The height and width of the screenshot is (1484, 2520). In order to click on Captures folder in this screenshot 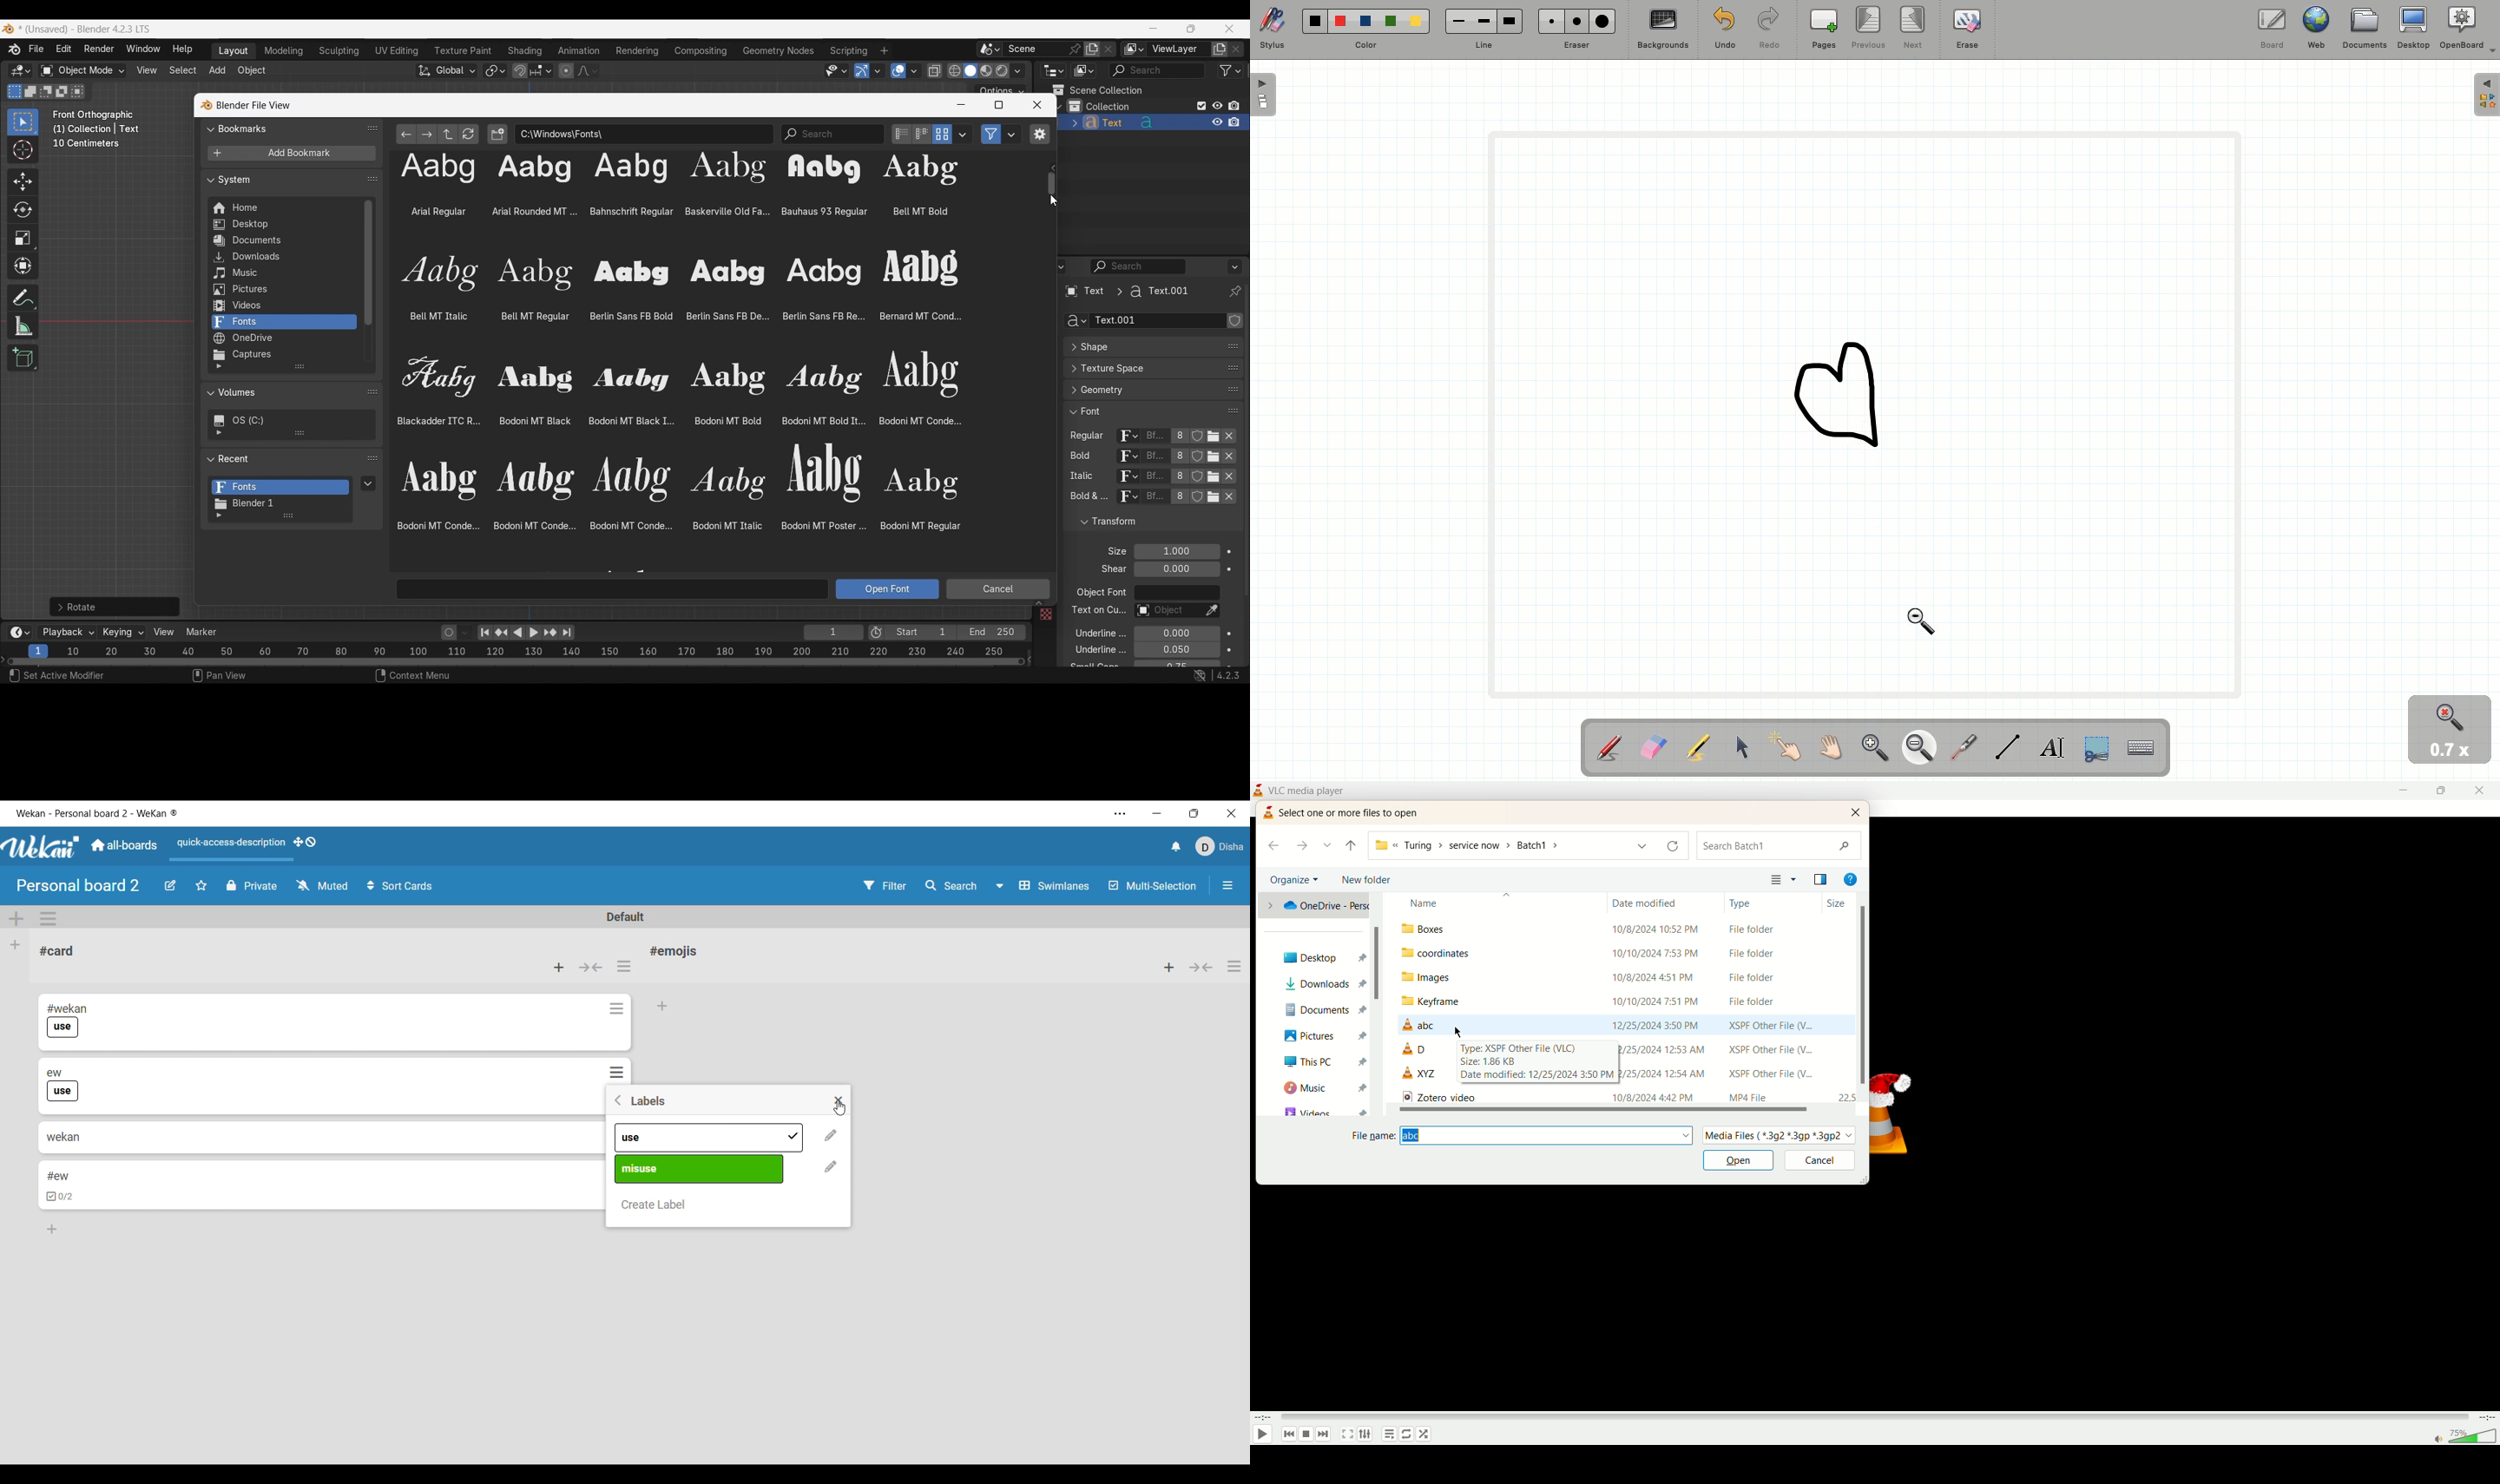, I will do `click(283, 355)`.